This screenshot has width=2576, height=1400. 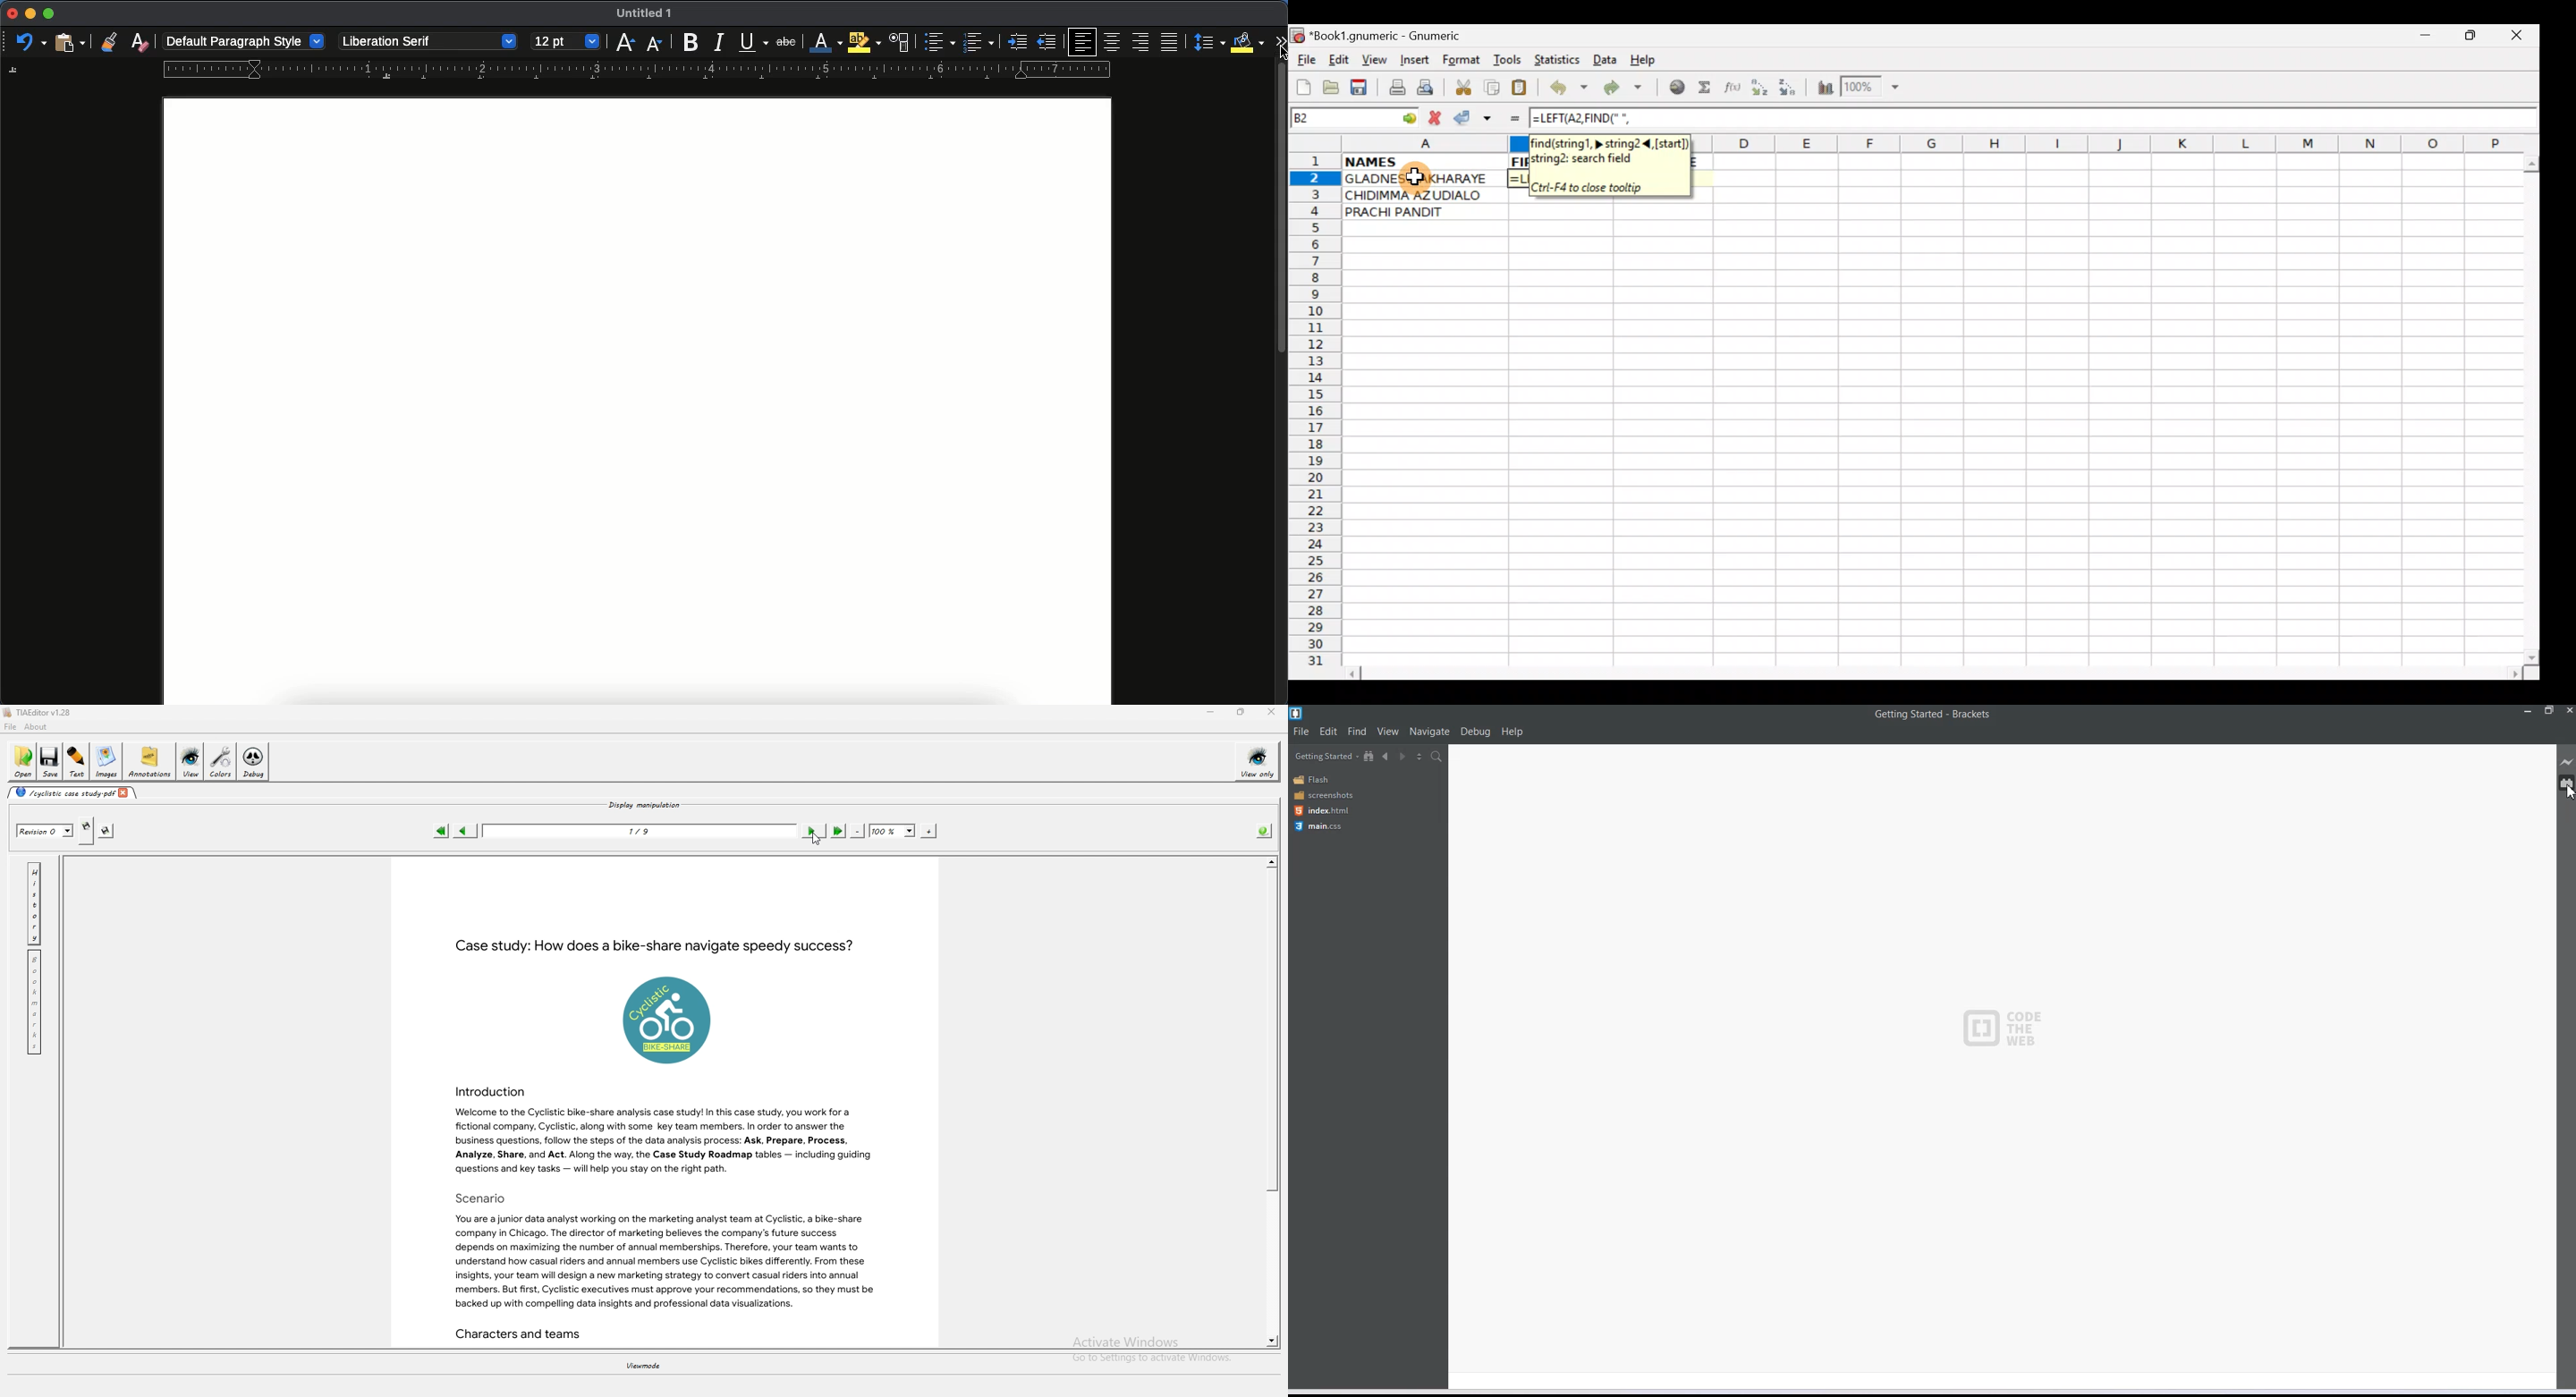 What do you see at coordinates (685, 43) in the screenshot?
I see `bold` at bounding box center [685, 43].